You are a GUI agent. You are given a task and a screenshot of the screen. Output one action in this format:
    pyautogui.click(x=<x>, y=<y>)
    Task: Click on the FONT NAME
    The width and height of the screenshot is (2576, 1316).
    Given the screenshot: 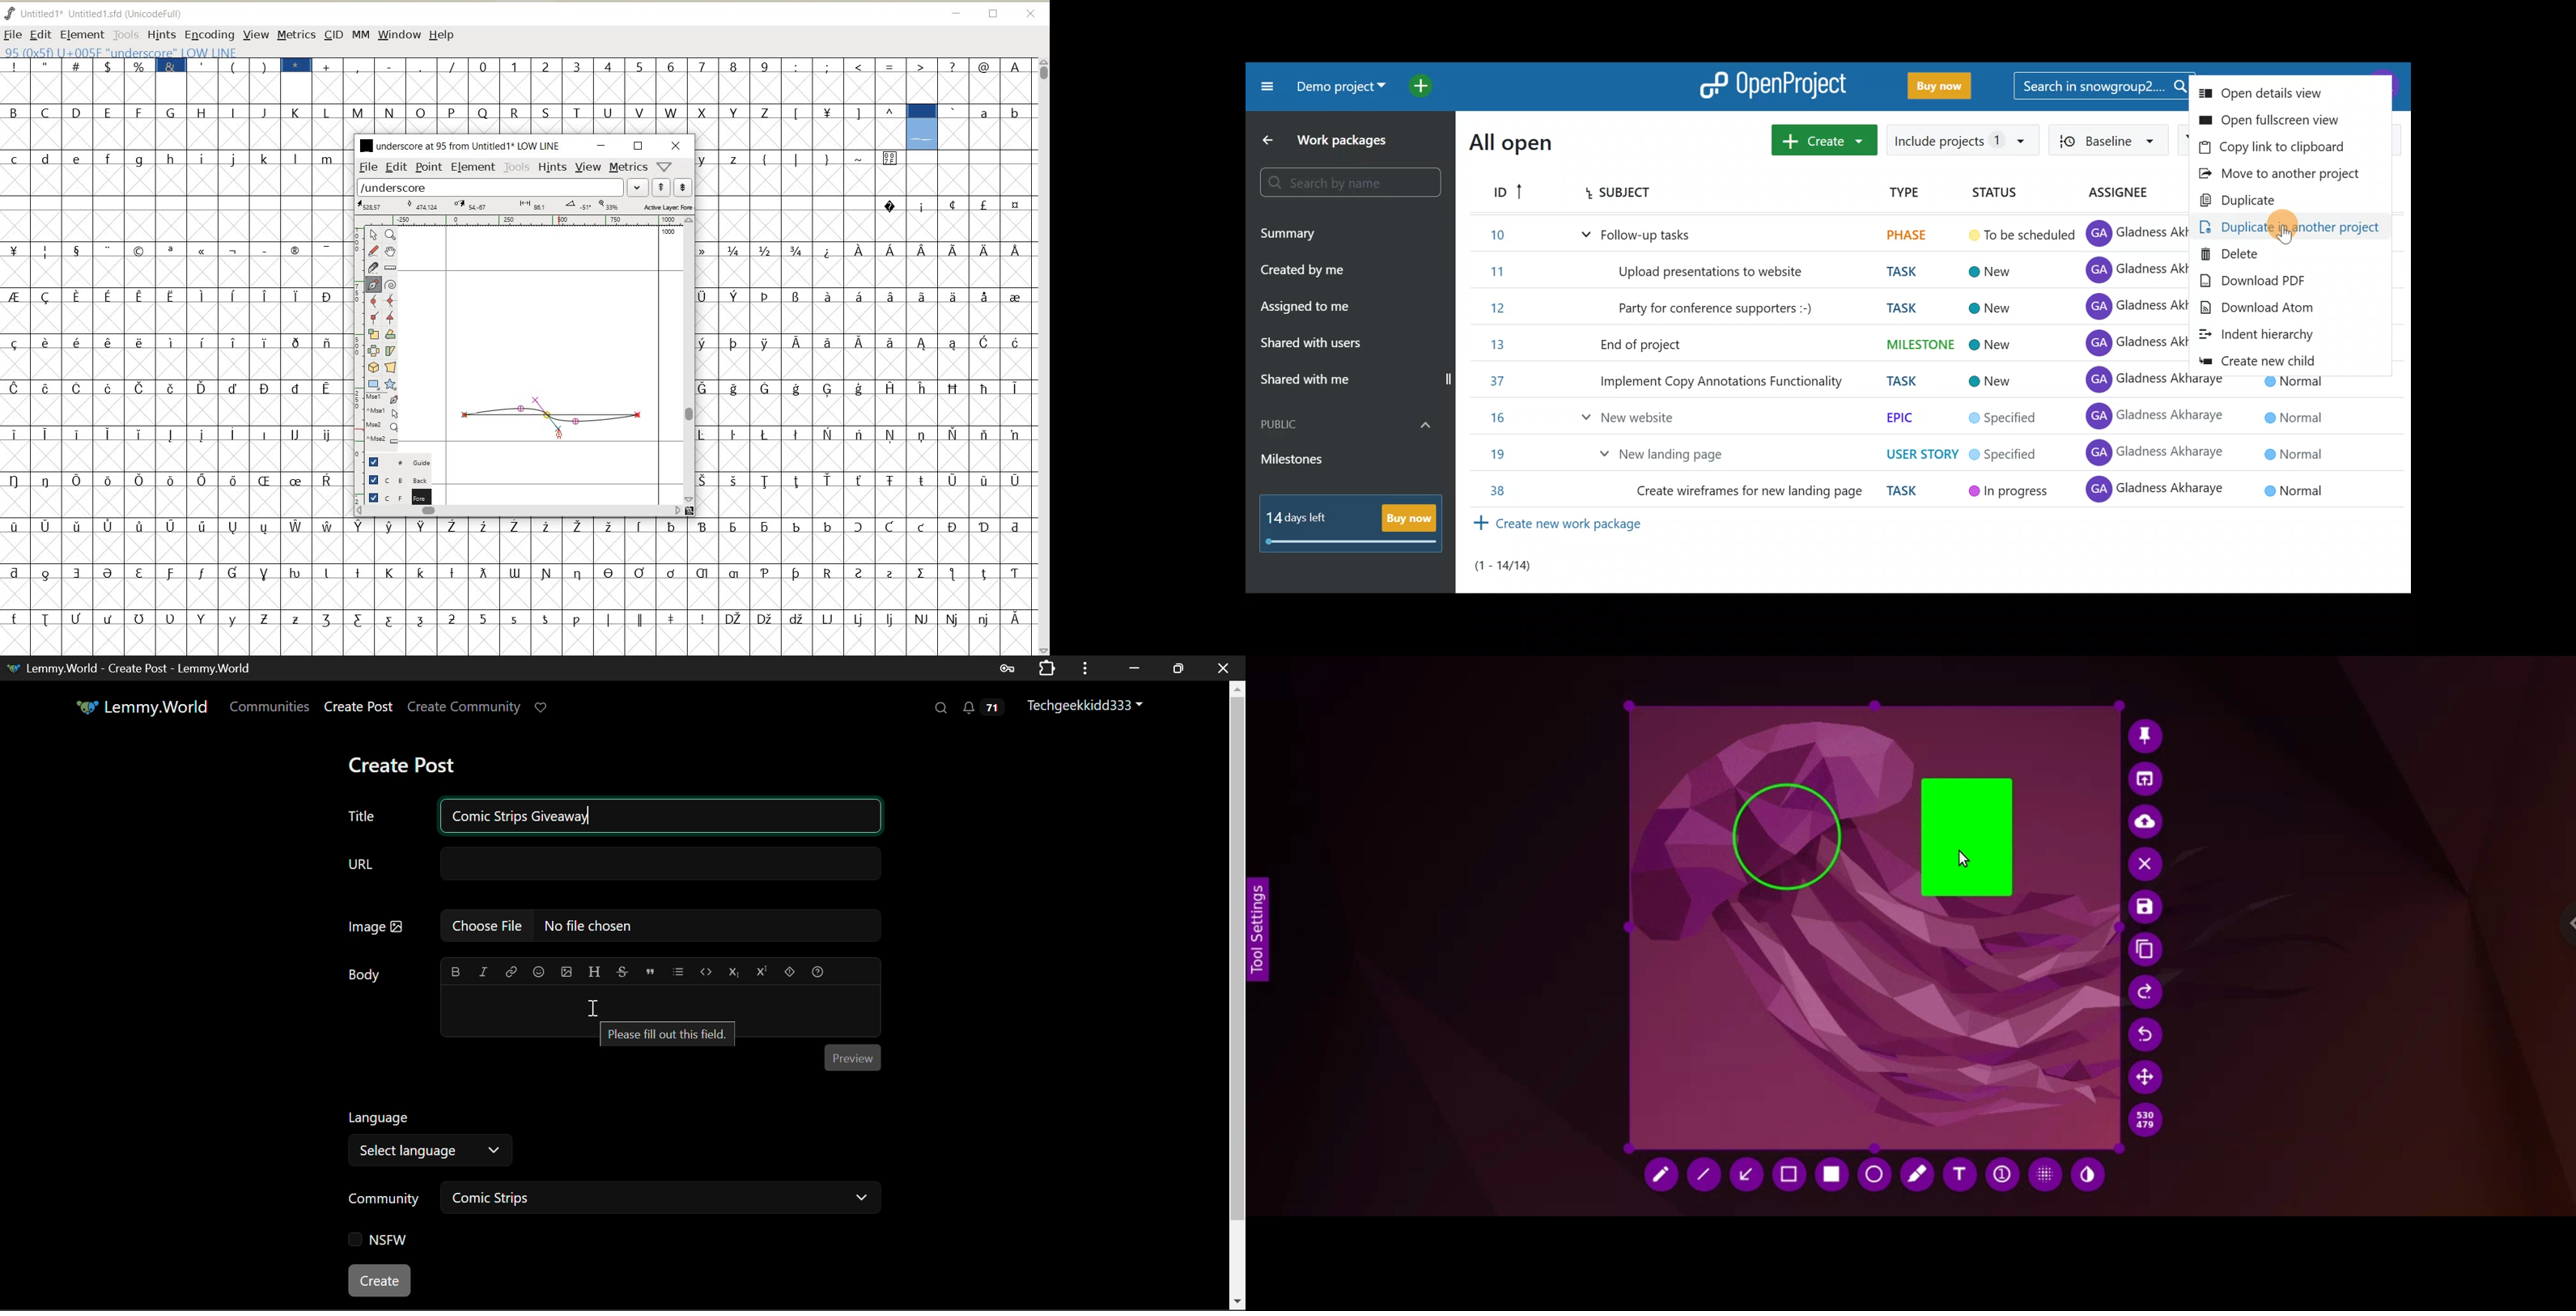 What is the action you would take?
    pyautogui.click(x=459, y=145)
    